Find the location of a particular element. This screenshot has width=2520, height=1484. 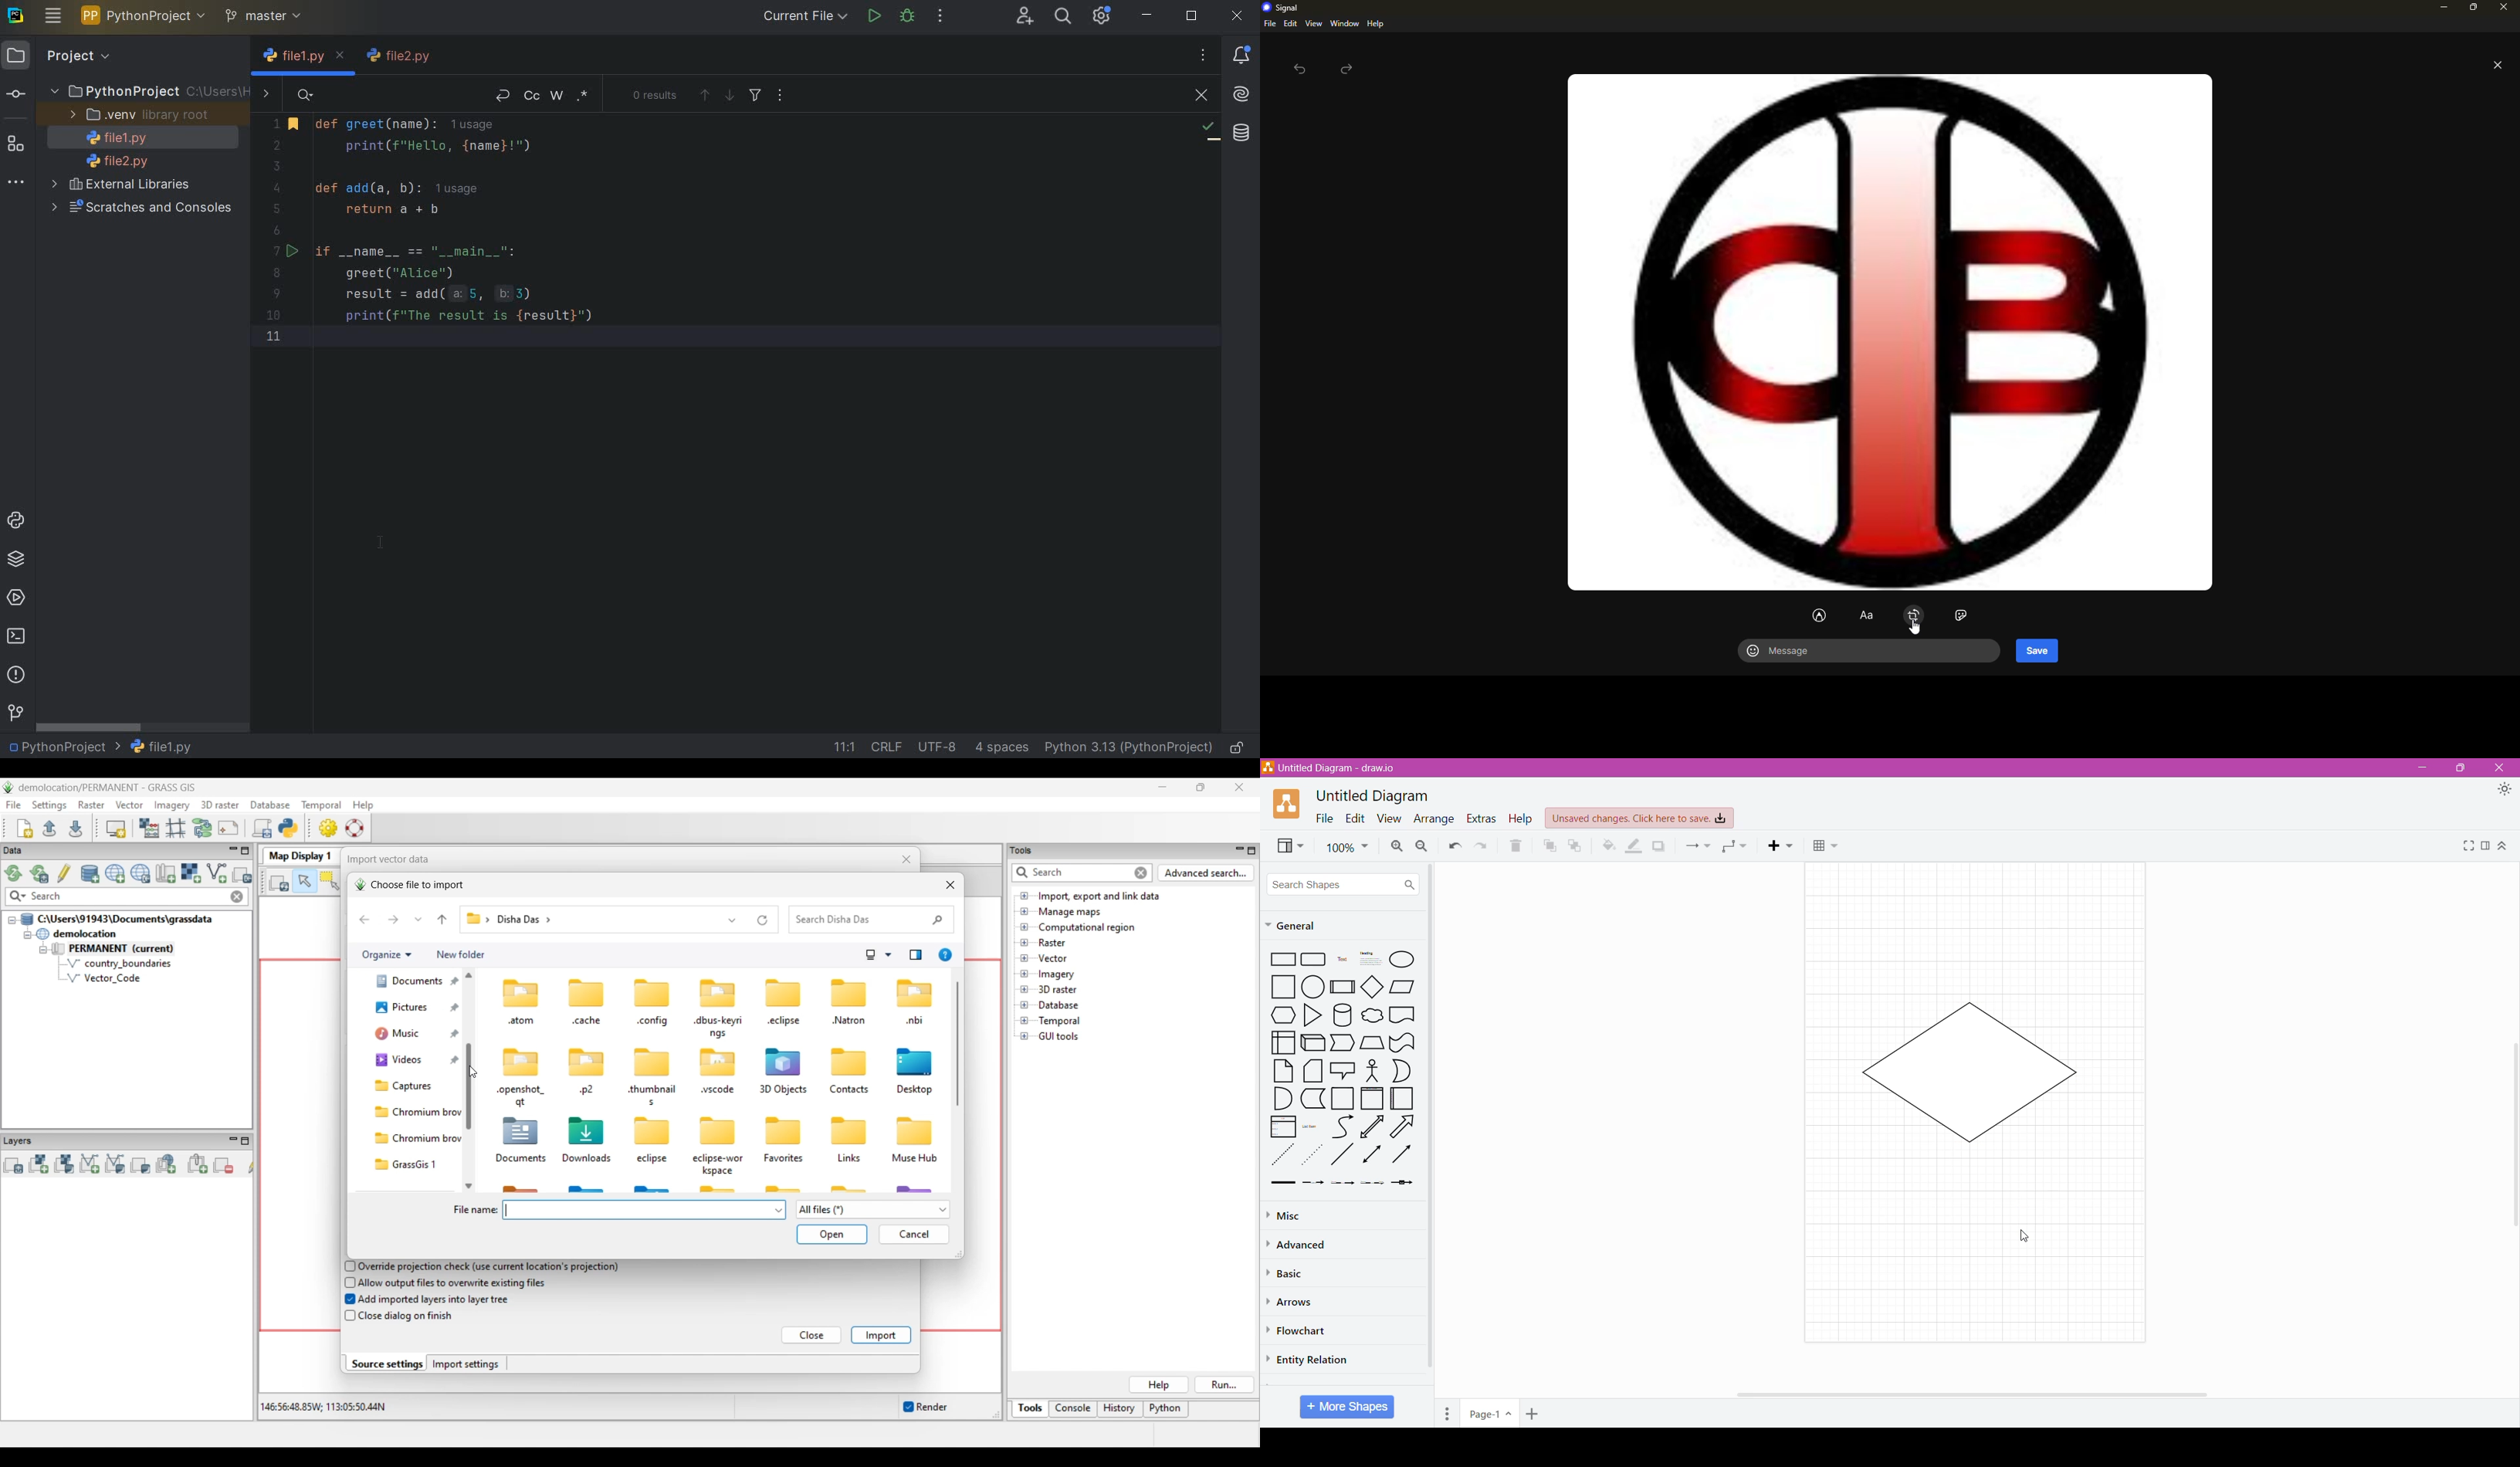

View is located at coordinates (1388, 819).